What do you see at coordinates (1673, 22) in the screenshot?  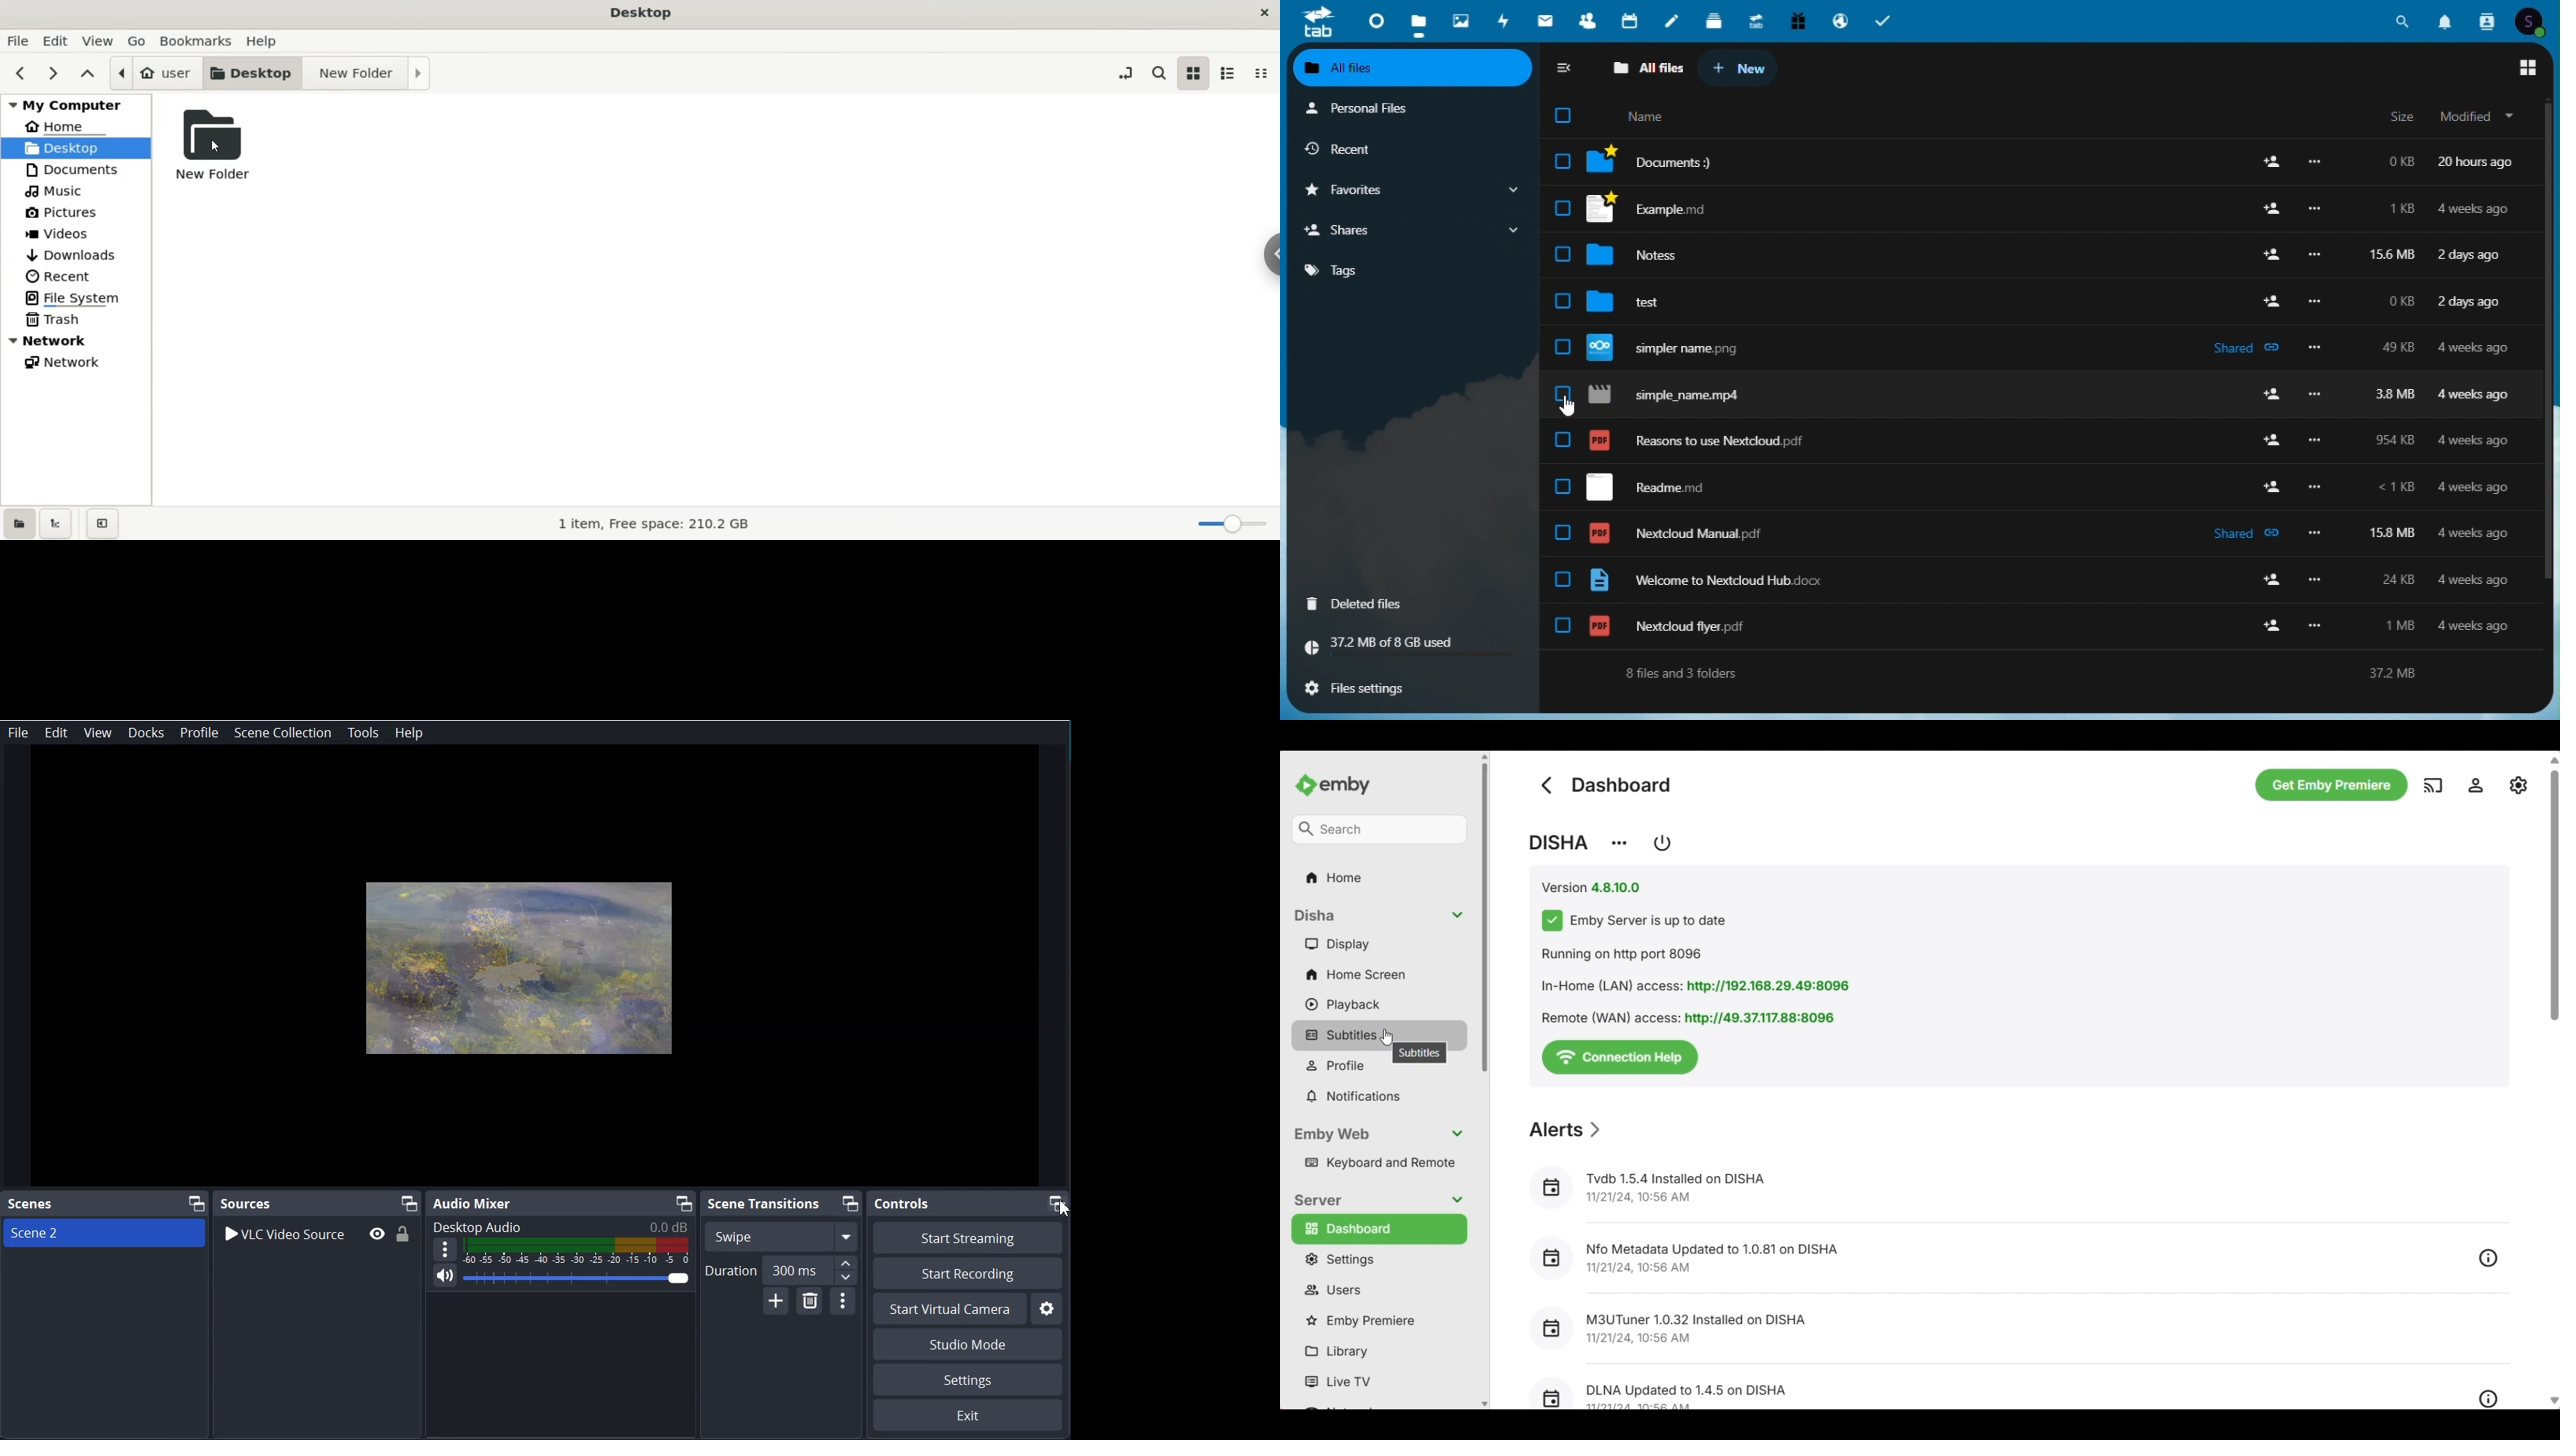 I see `notes` at bounding box center [1673, 22].